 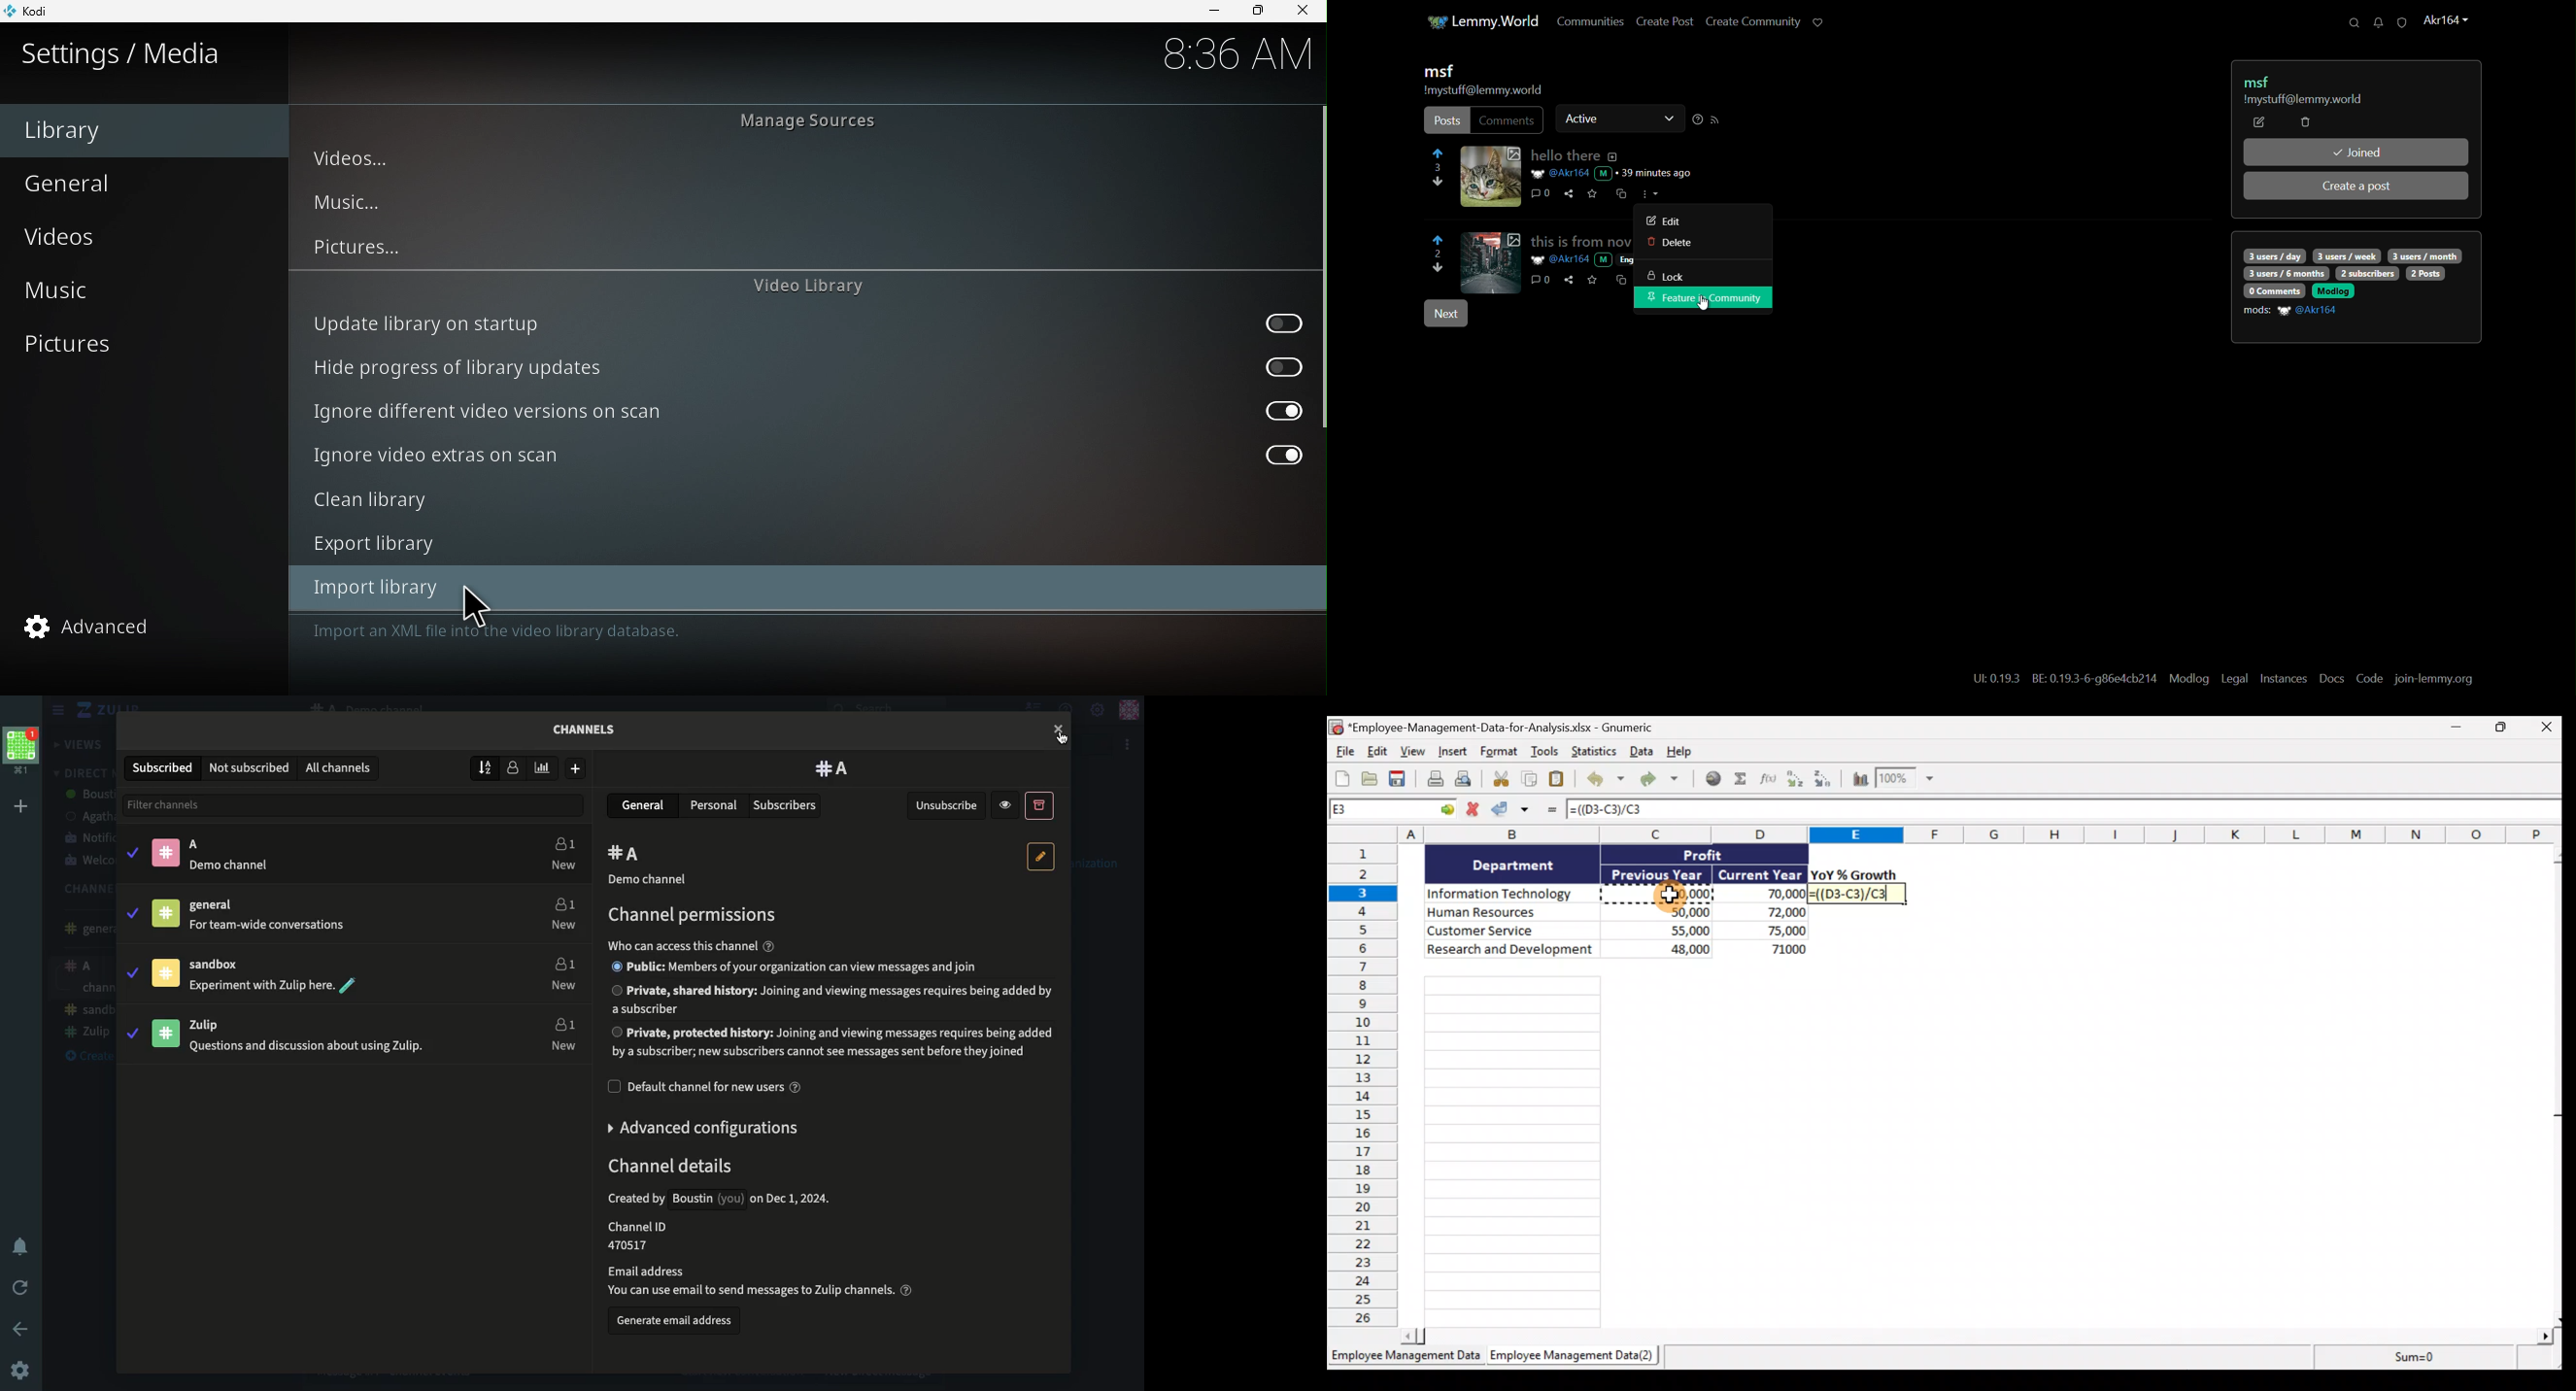 I want to click on © Private, protected history: Joining and viewing messages requires being added
by a subscriber; new subscribers cannot see messages sent before they joined, so click(x=833, y=1042).